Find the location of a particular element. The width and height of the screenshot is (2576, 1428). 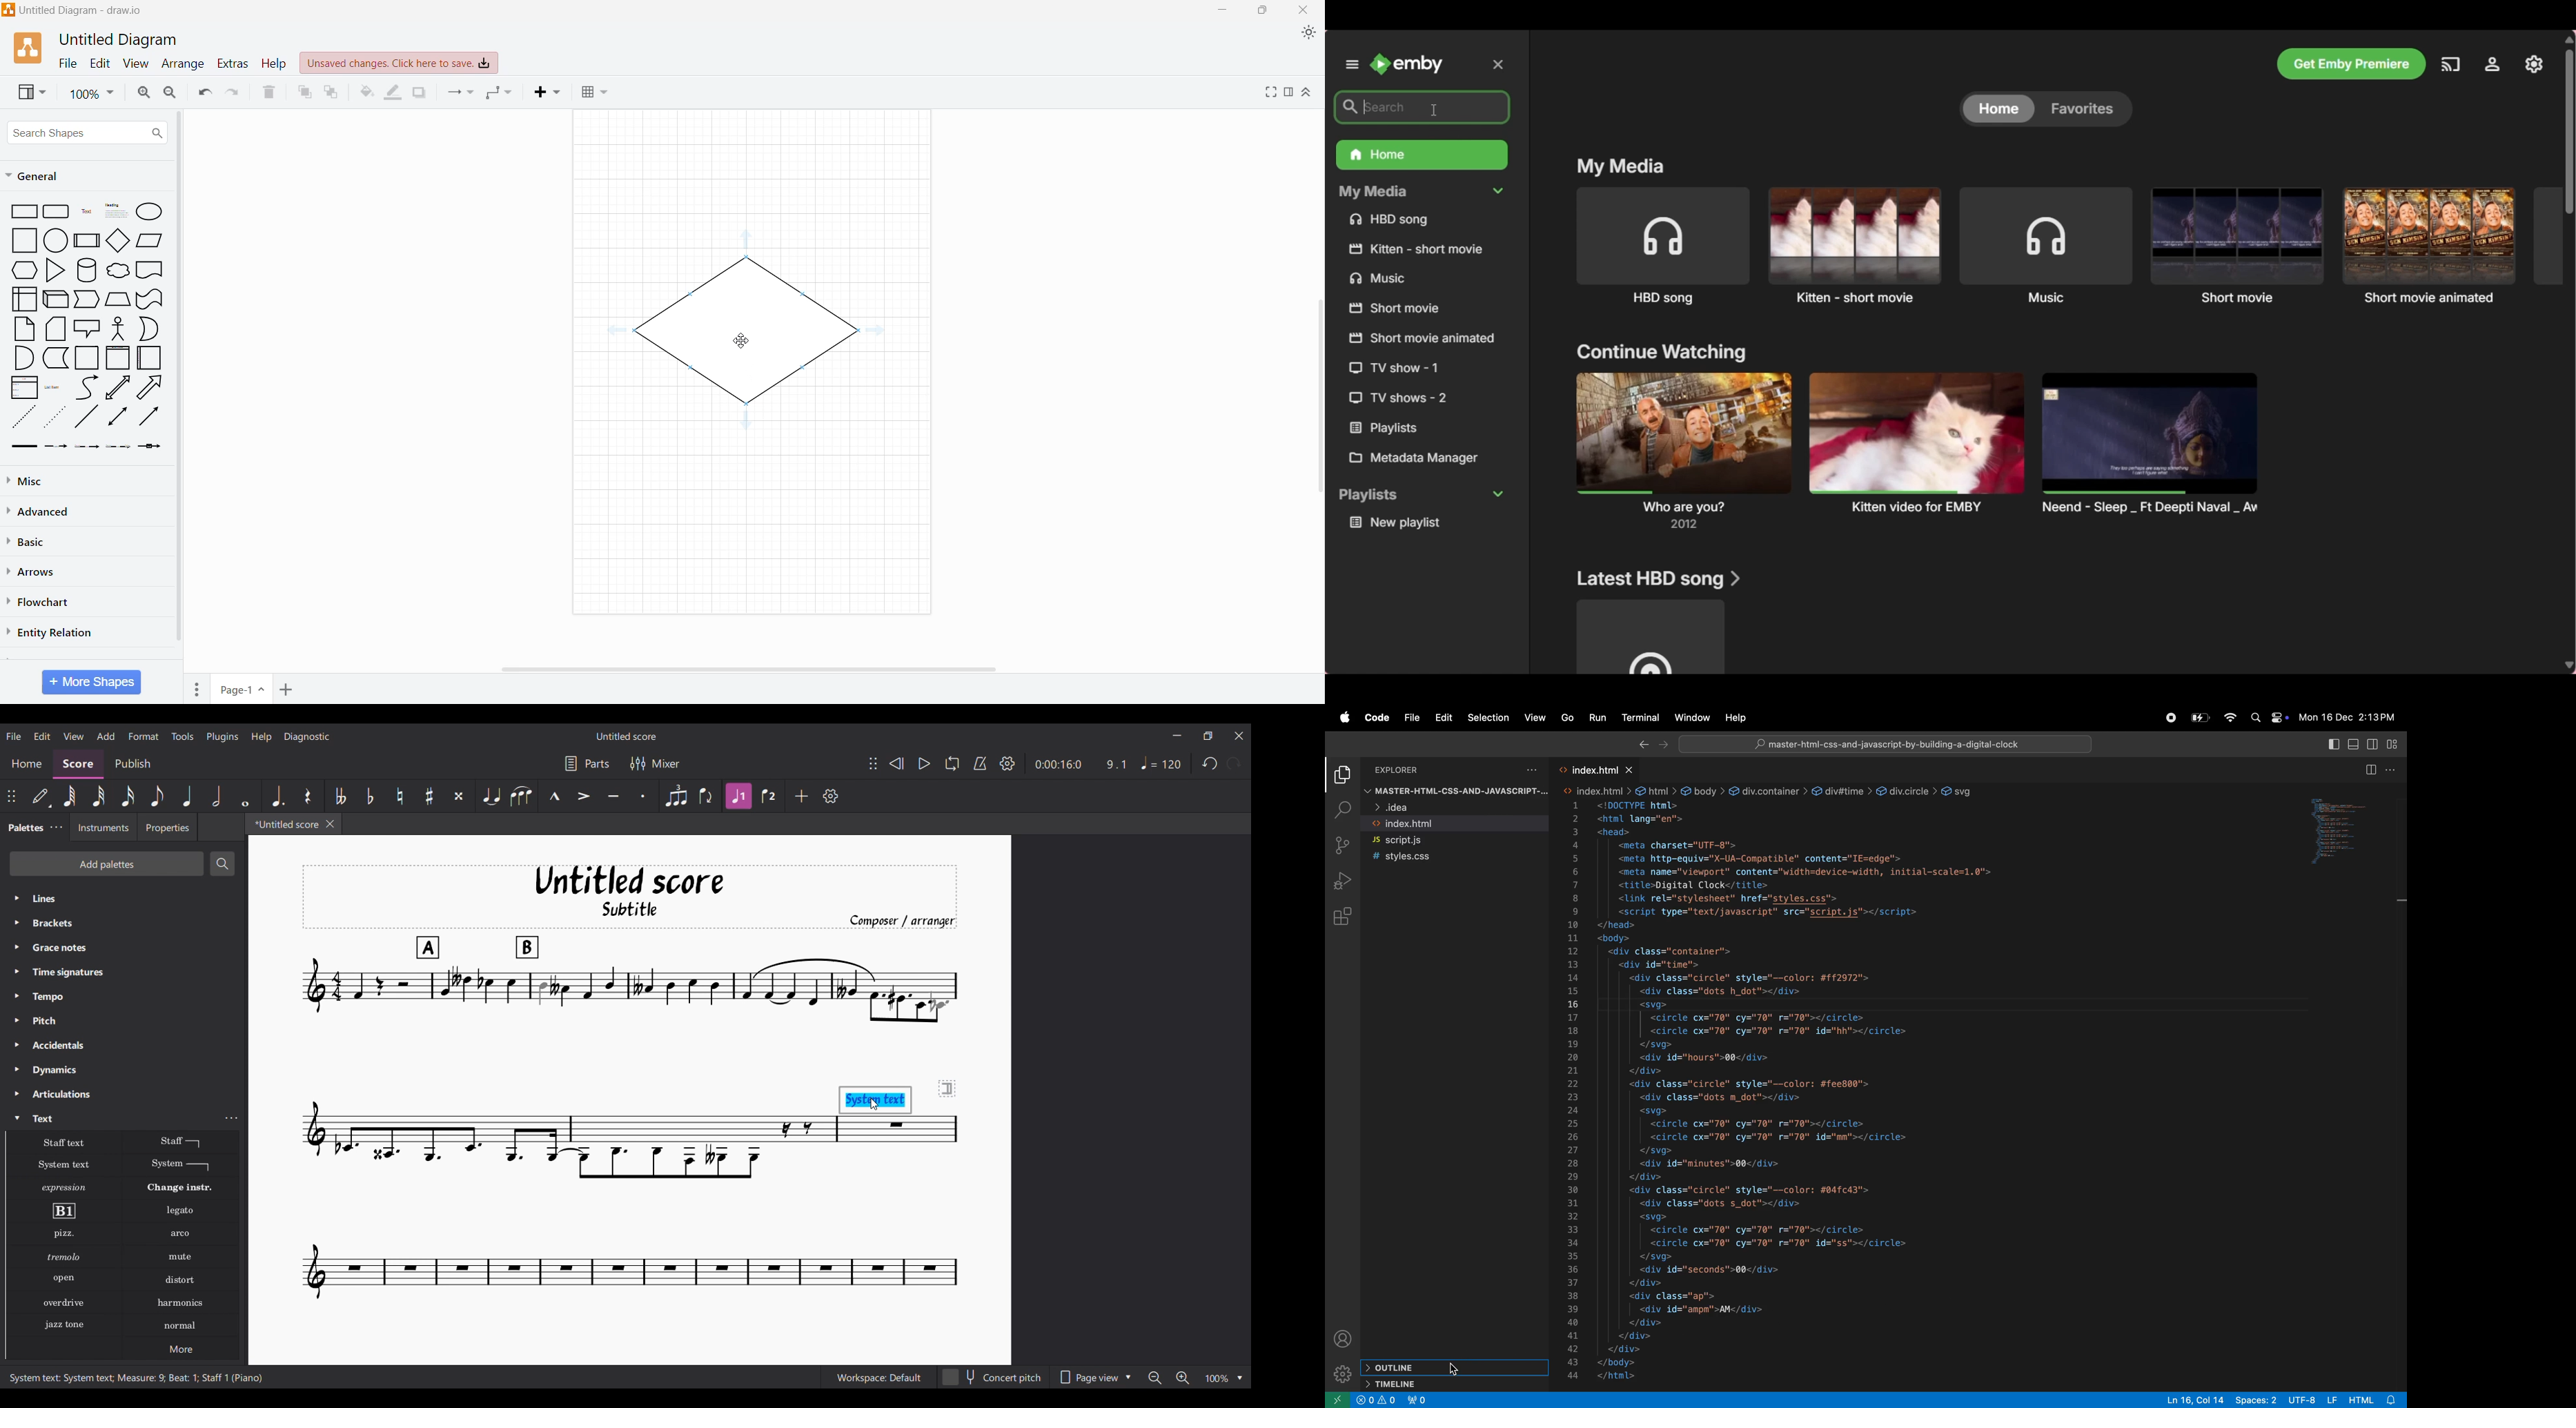

Untitle Diagram is located at coordinates (121, 40).